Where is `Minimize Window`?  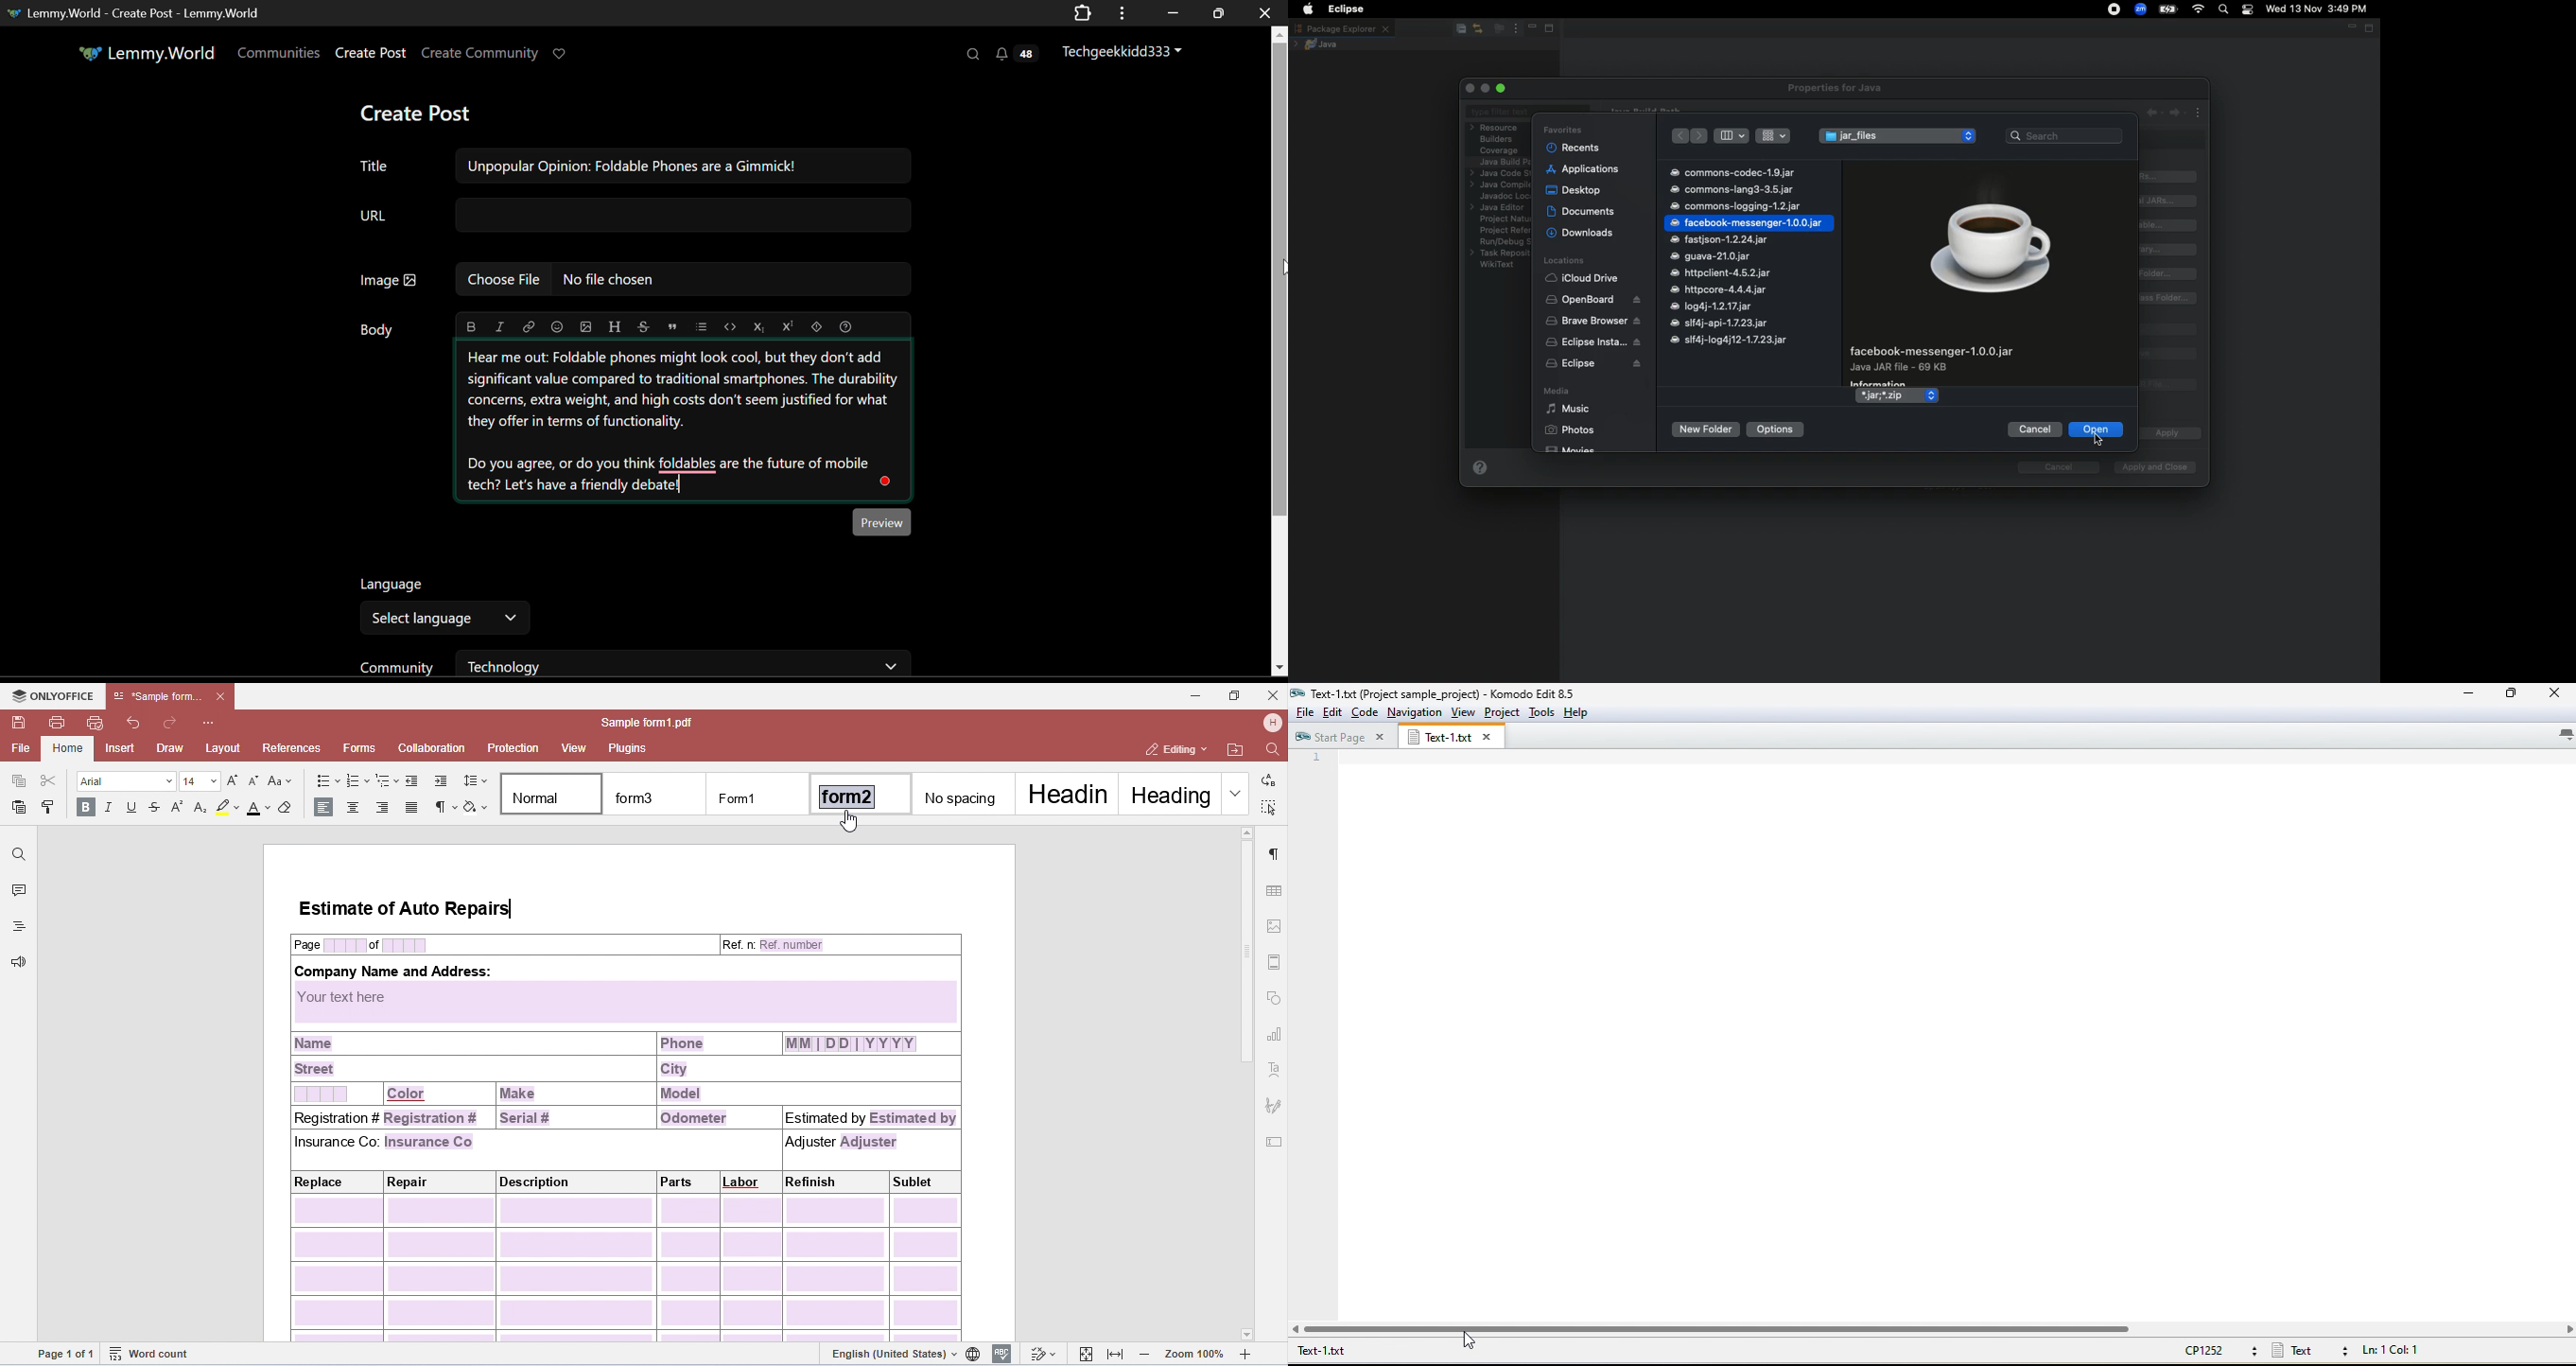
Minimize Window is located at coordinates (1220, 13).